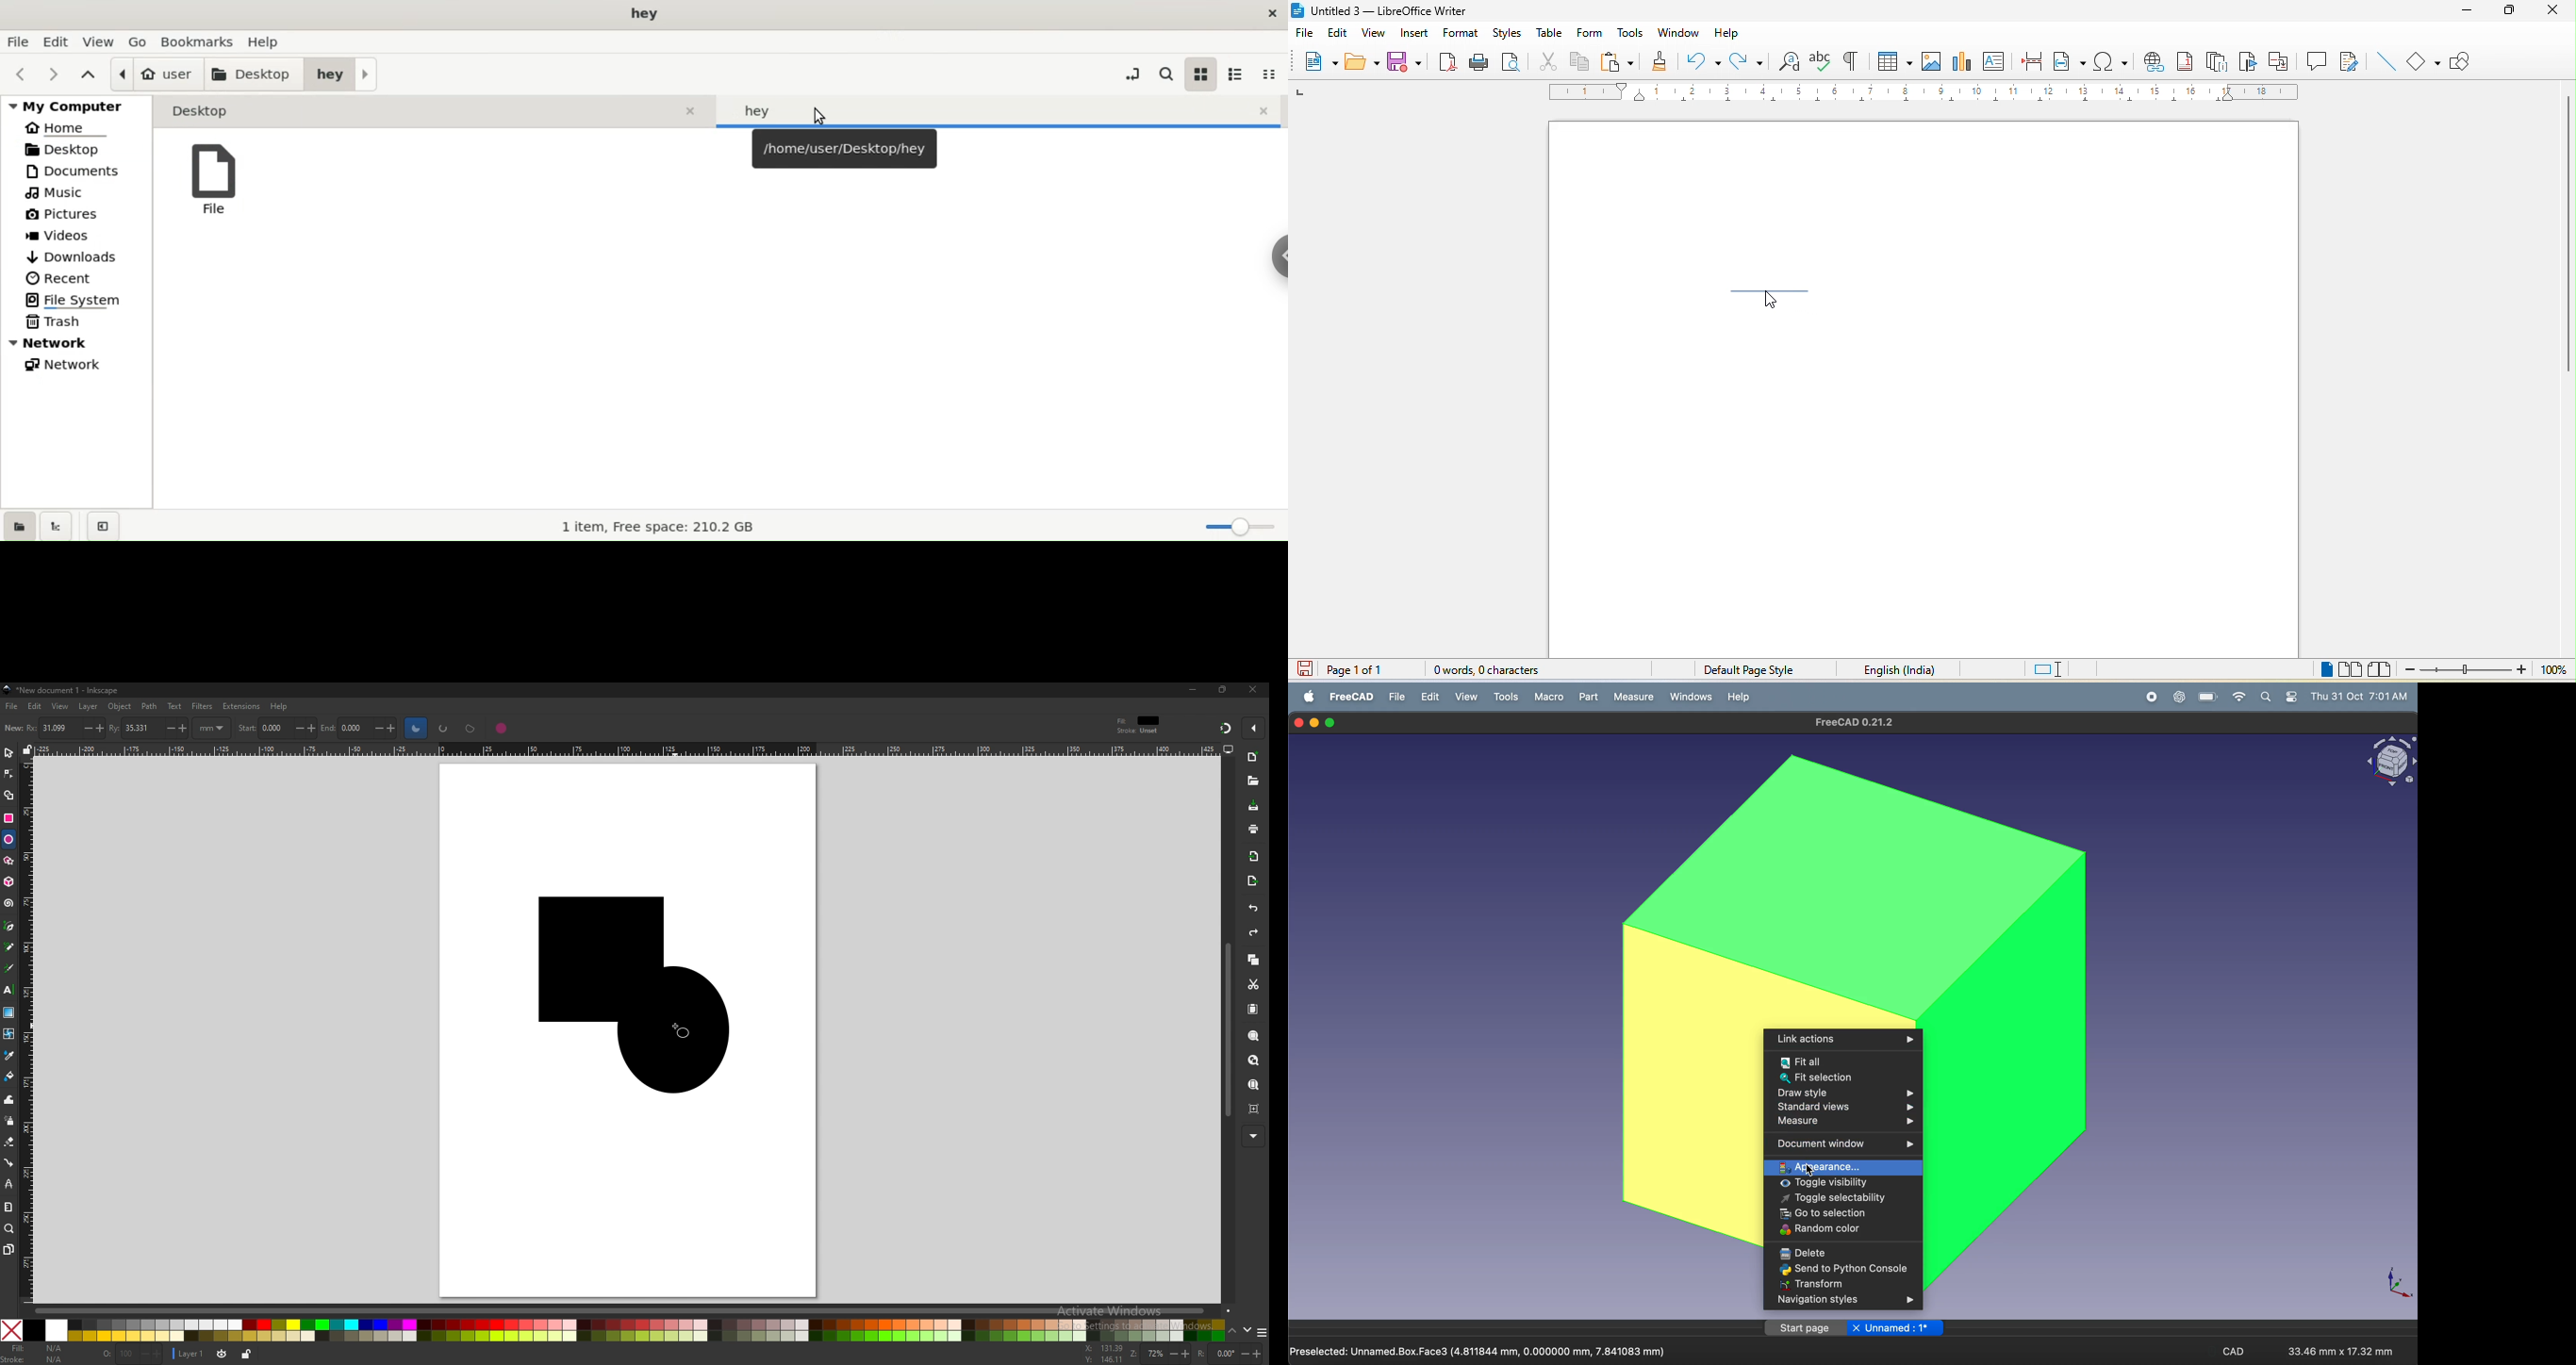 The width and height of the screenshot is (2576, 1372). What do you see at coordinates (13, 706) in the screenshot?
I see `file` at bounding box center [13, 706].